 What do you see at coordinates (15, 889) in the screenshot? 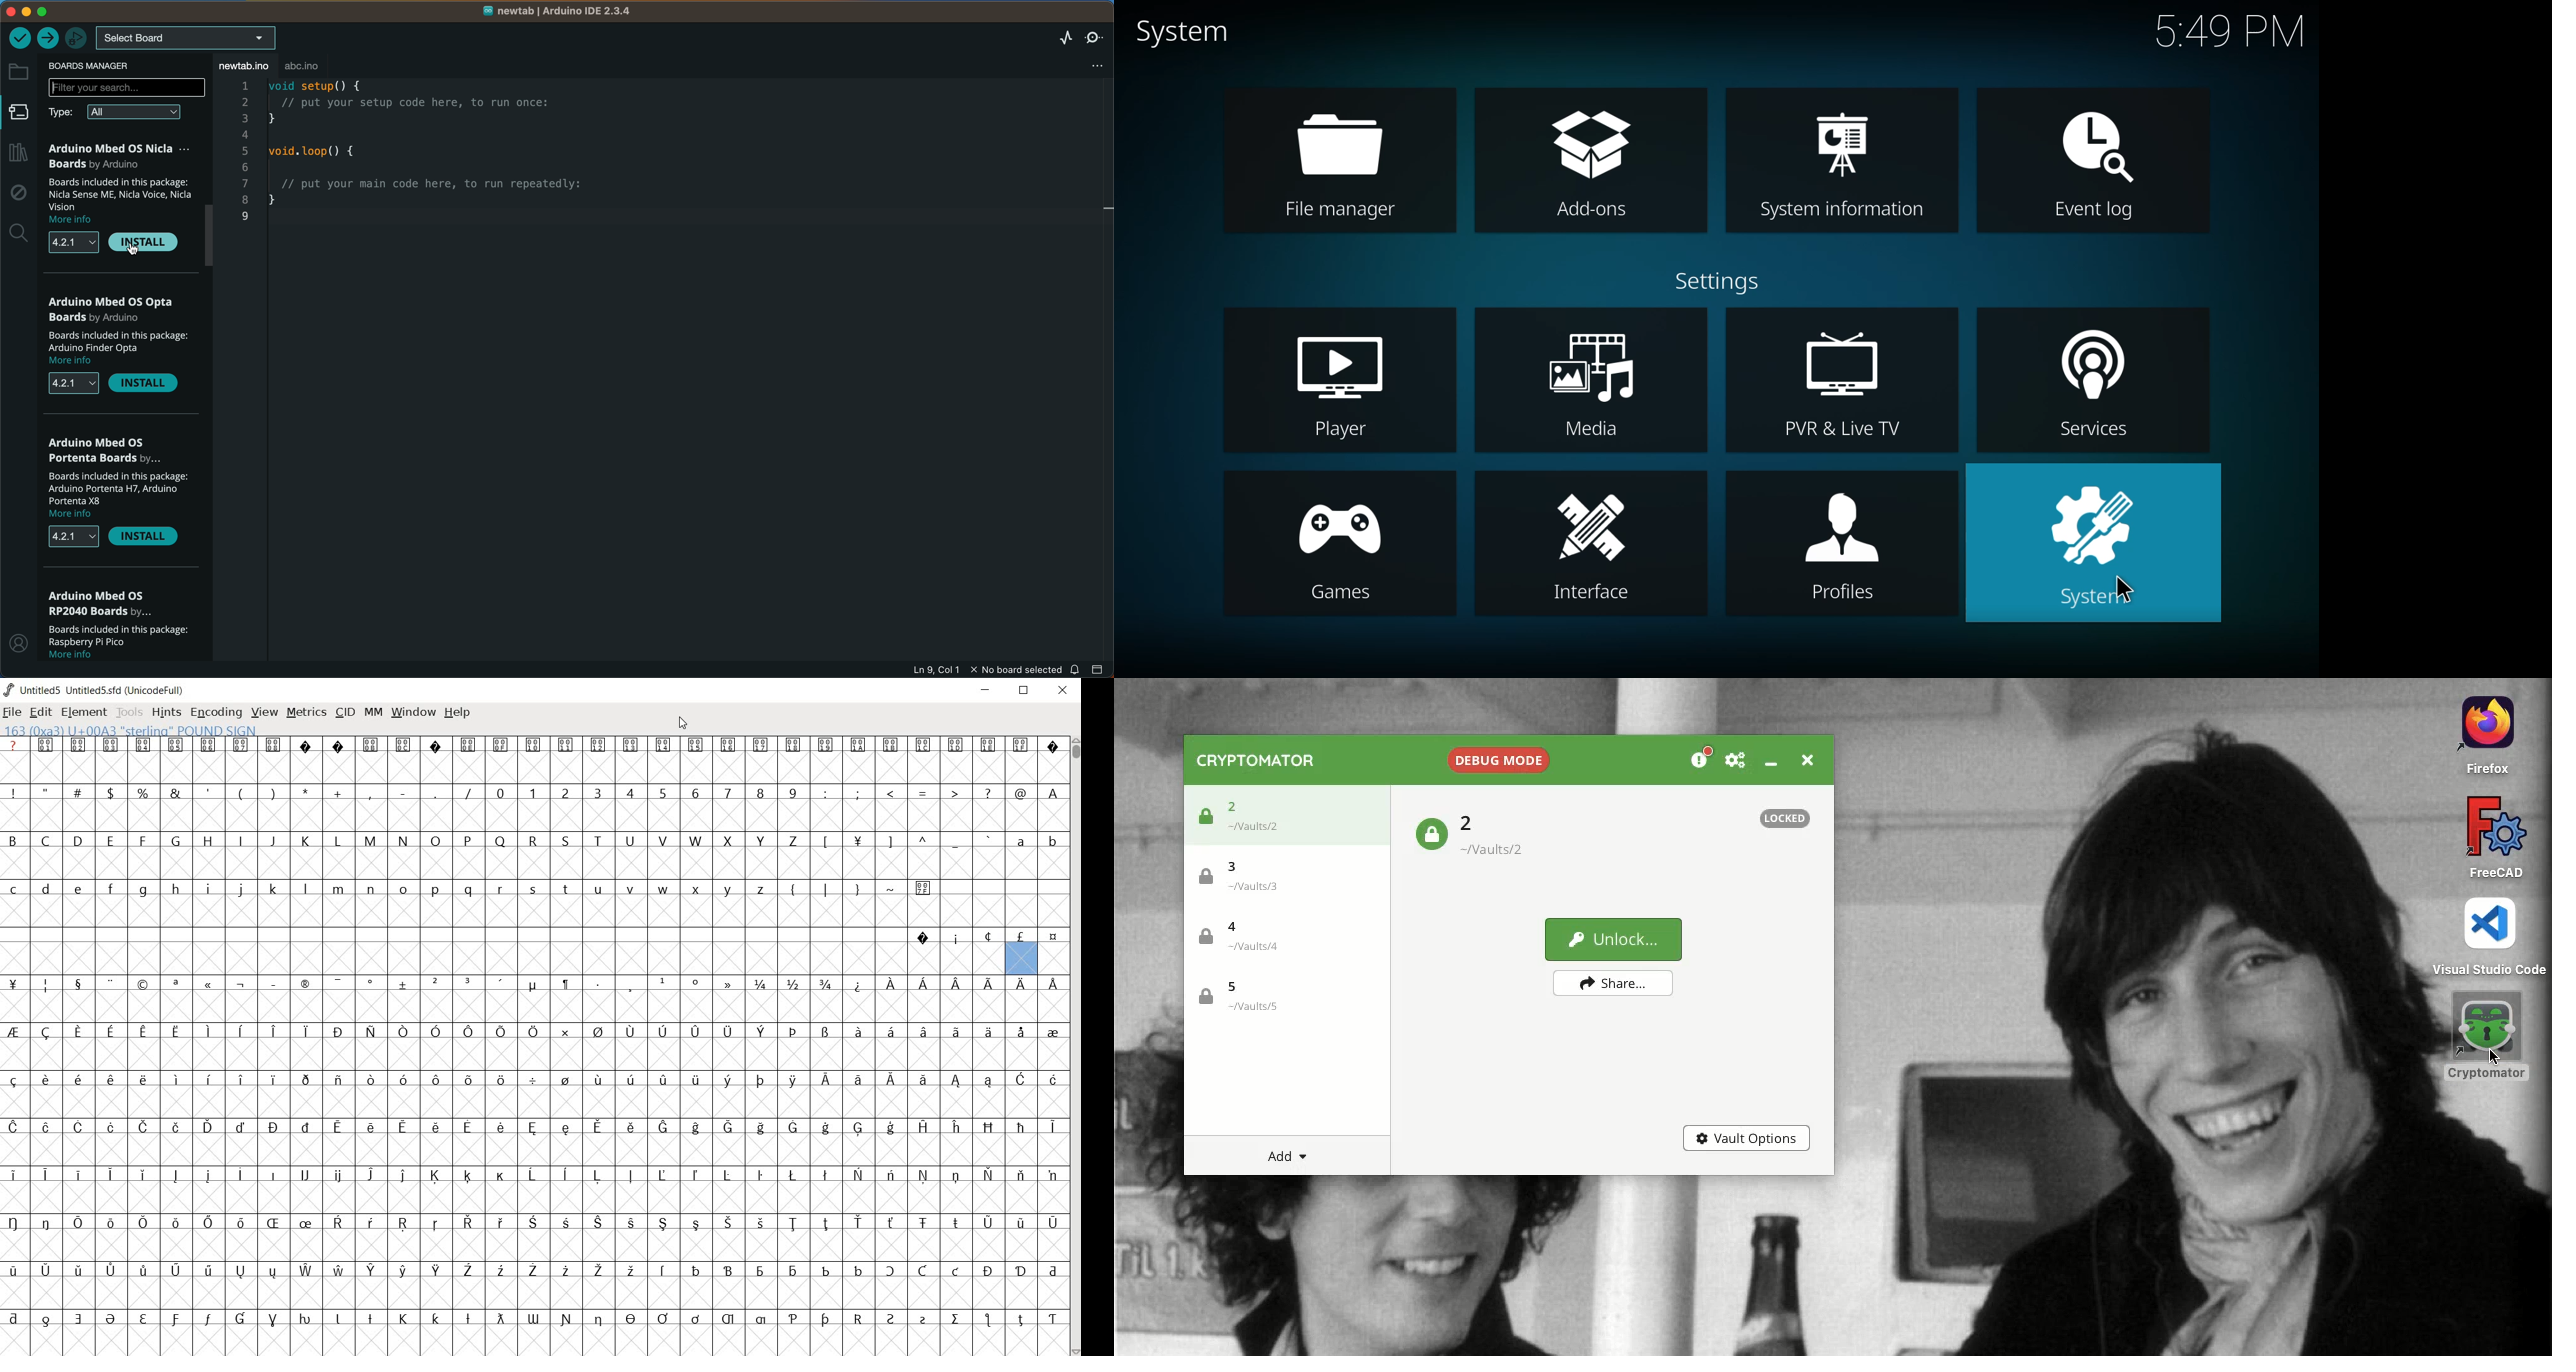
I see `c` at bounding box center [15, 889].